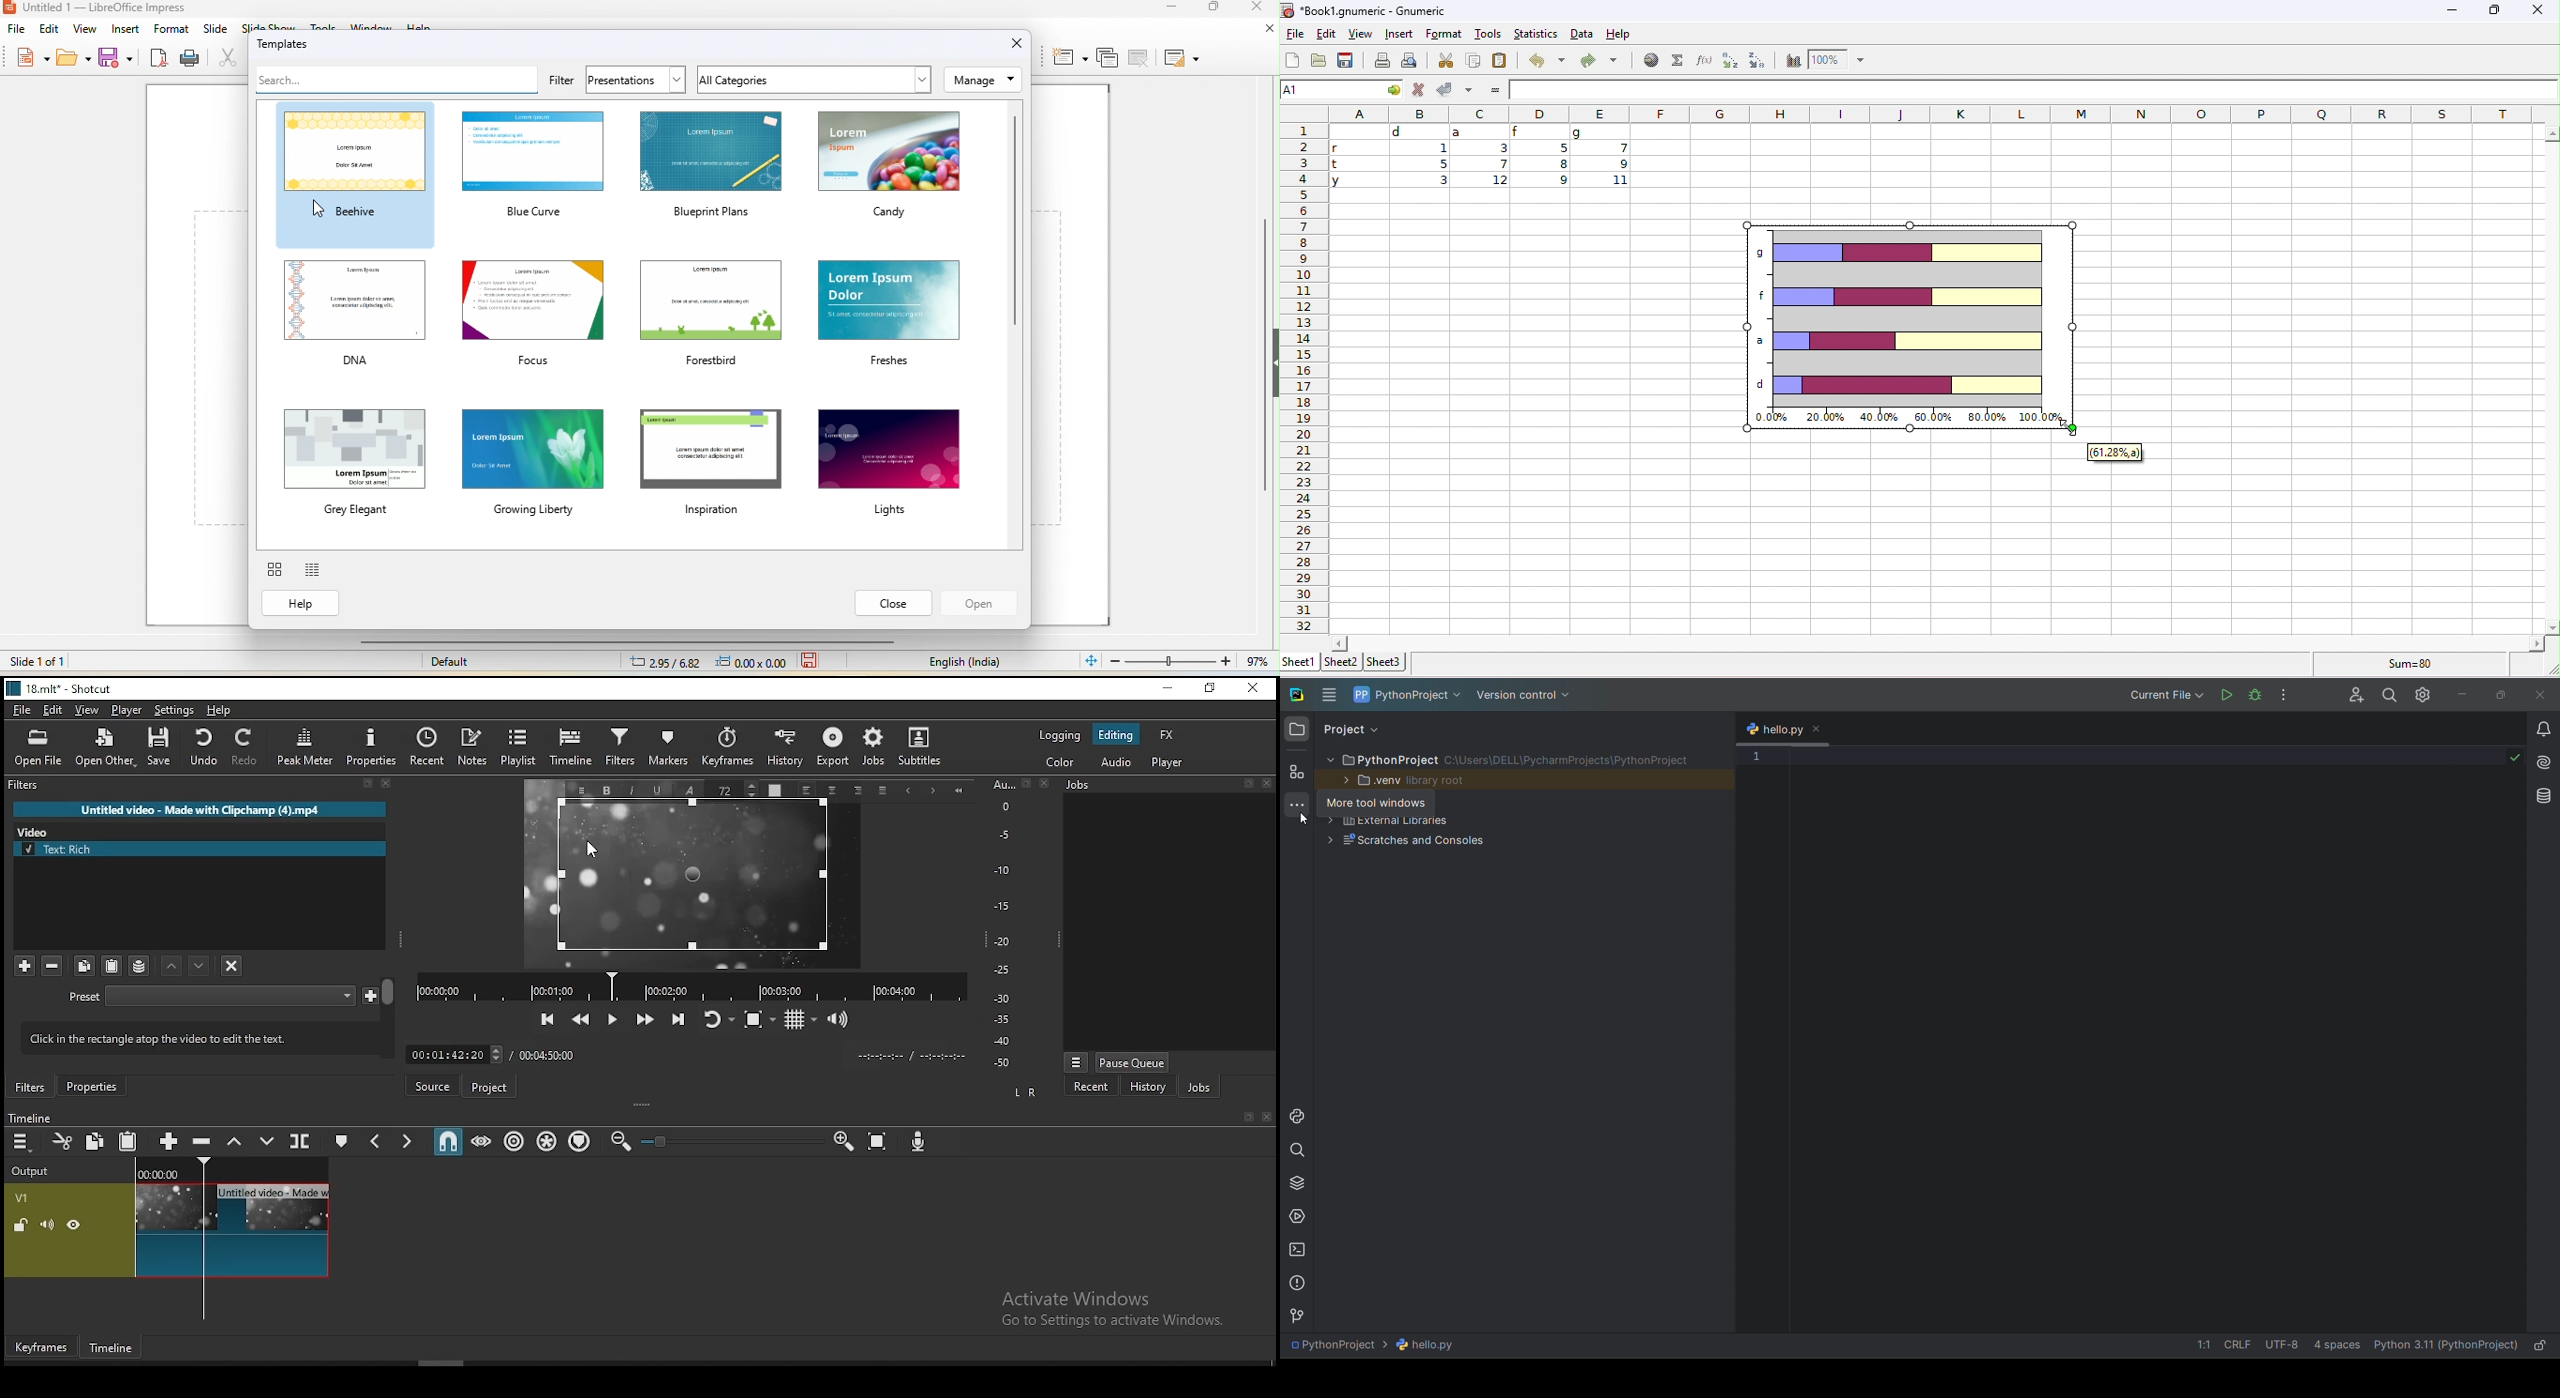 The width and height of the screenshot is (2576, 1400). I want to click on sort ascending, so click(1728, 60).